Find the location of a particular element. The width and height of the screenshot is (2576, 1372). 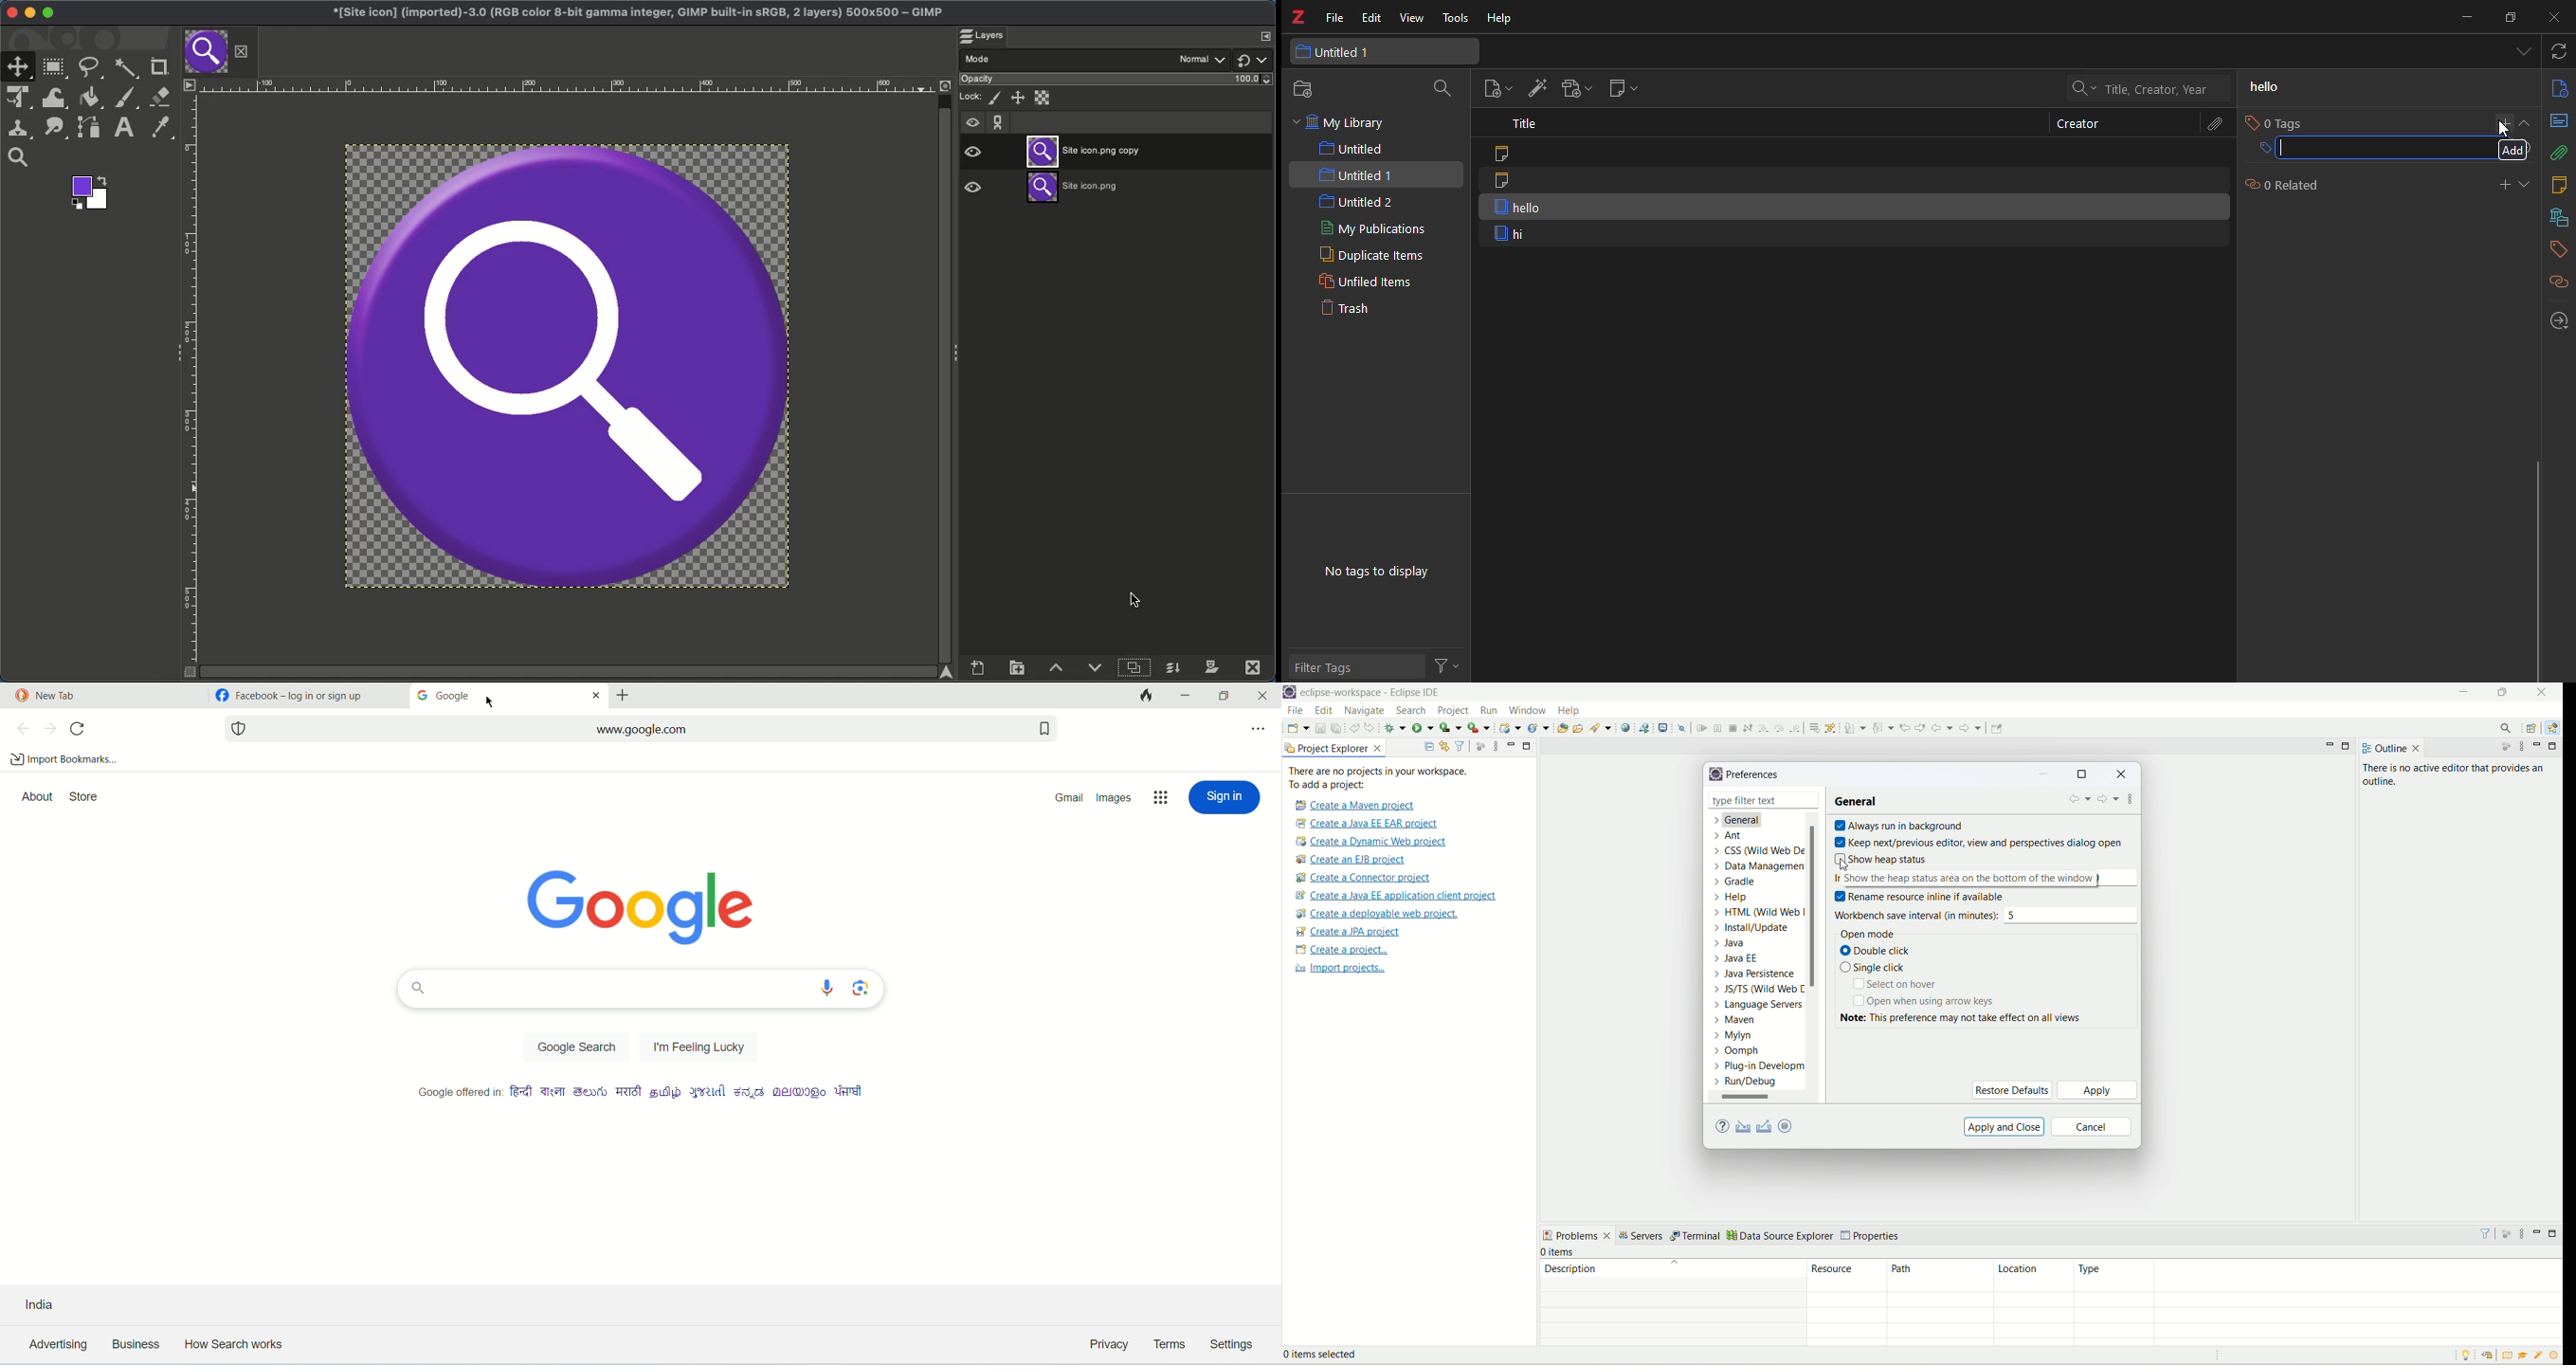

note is located at coordinates (1506, 180).